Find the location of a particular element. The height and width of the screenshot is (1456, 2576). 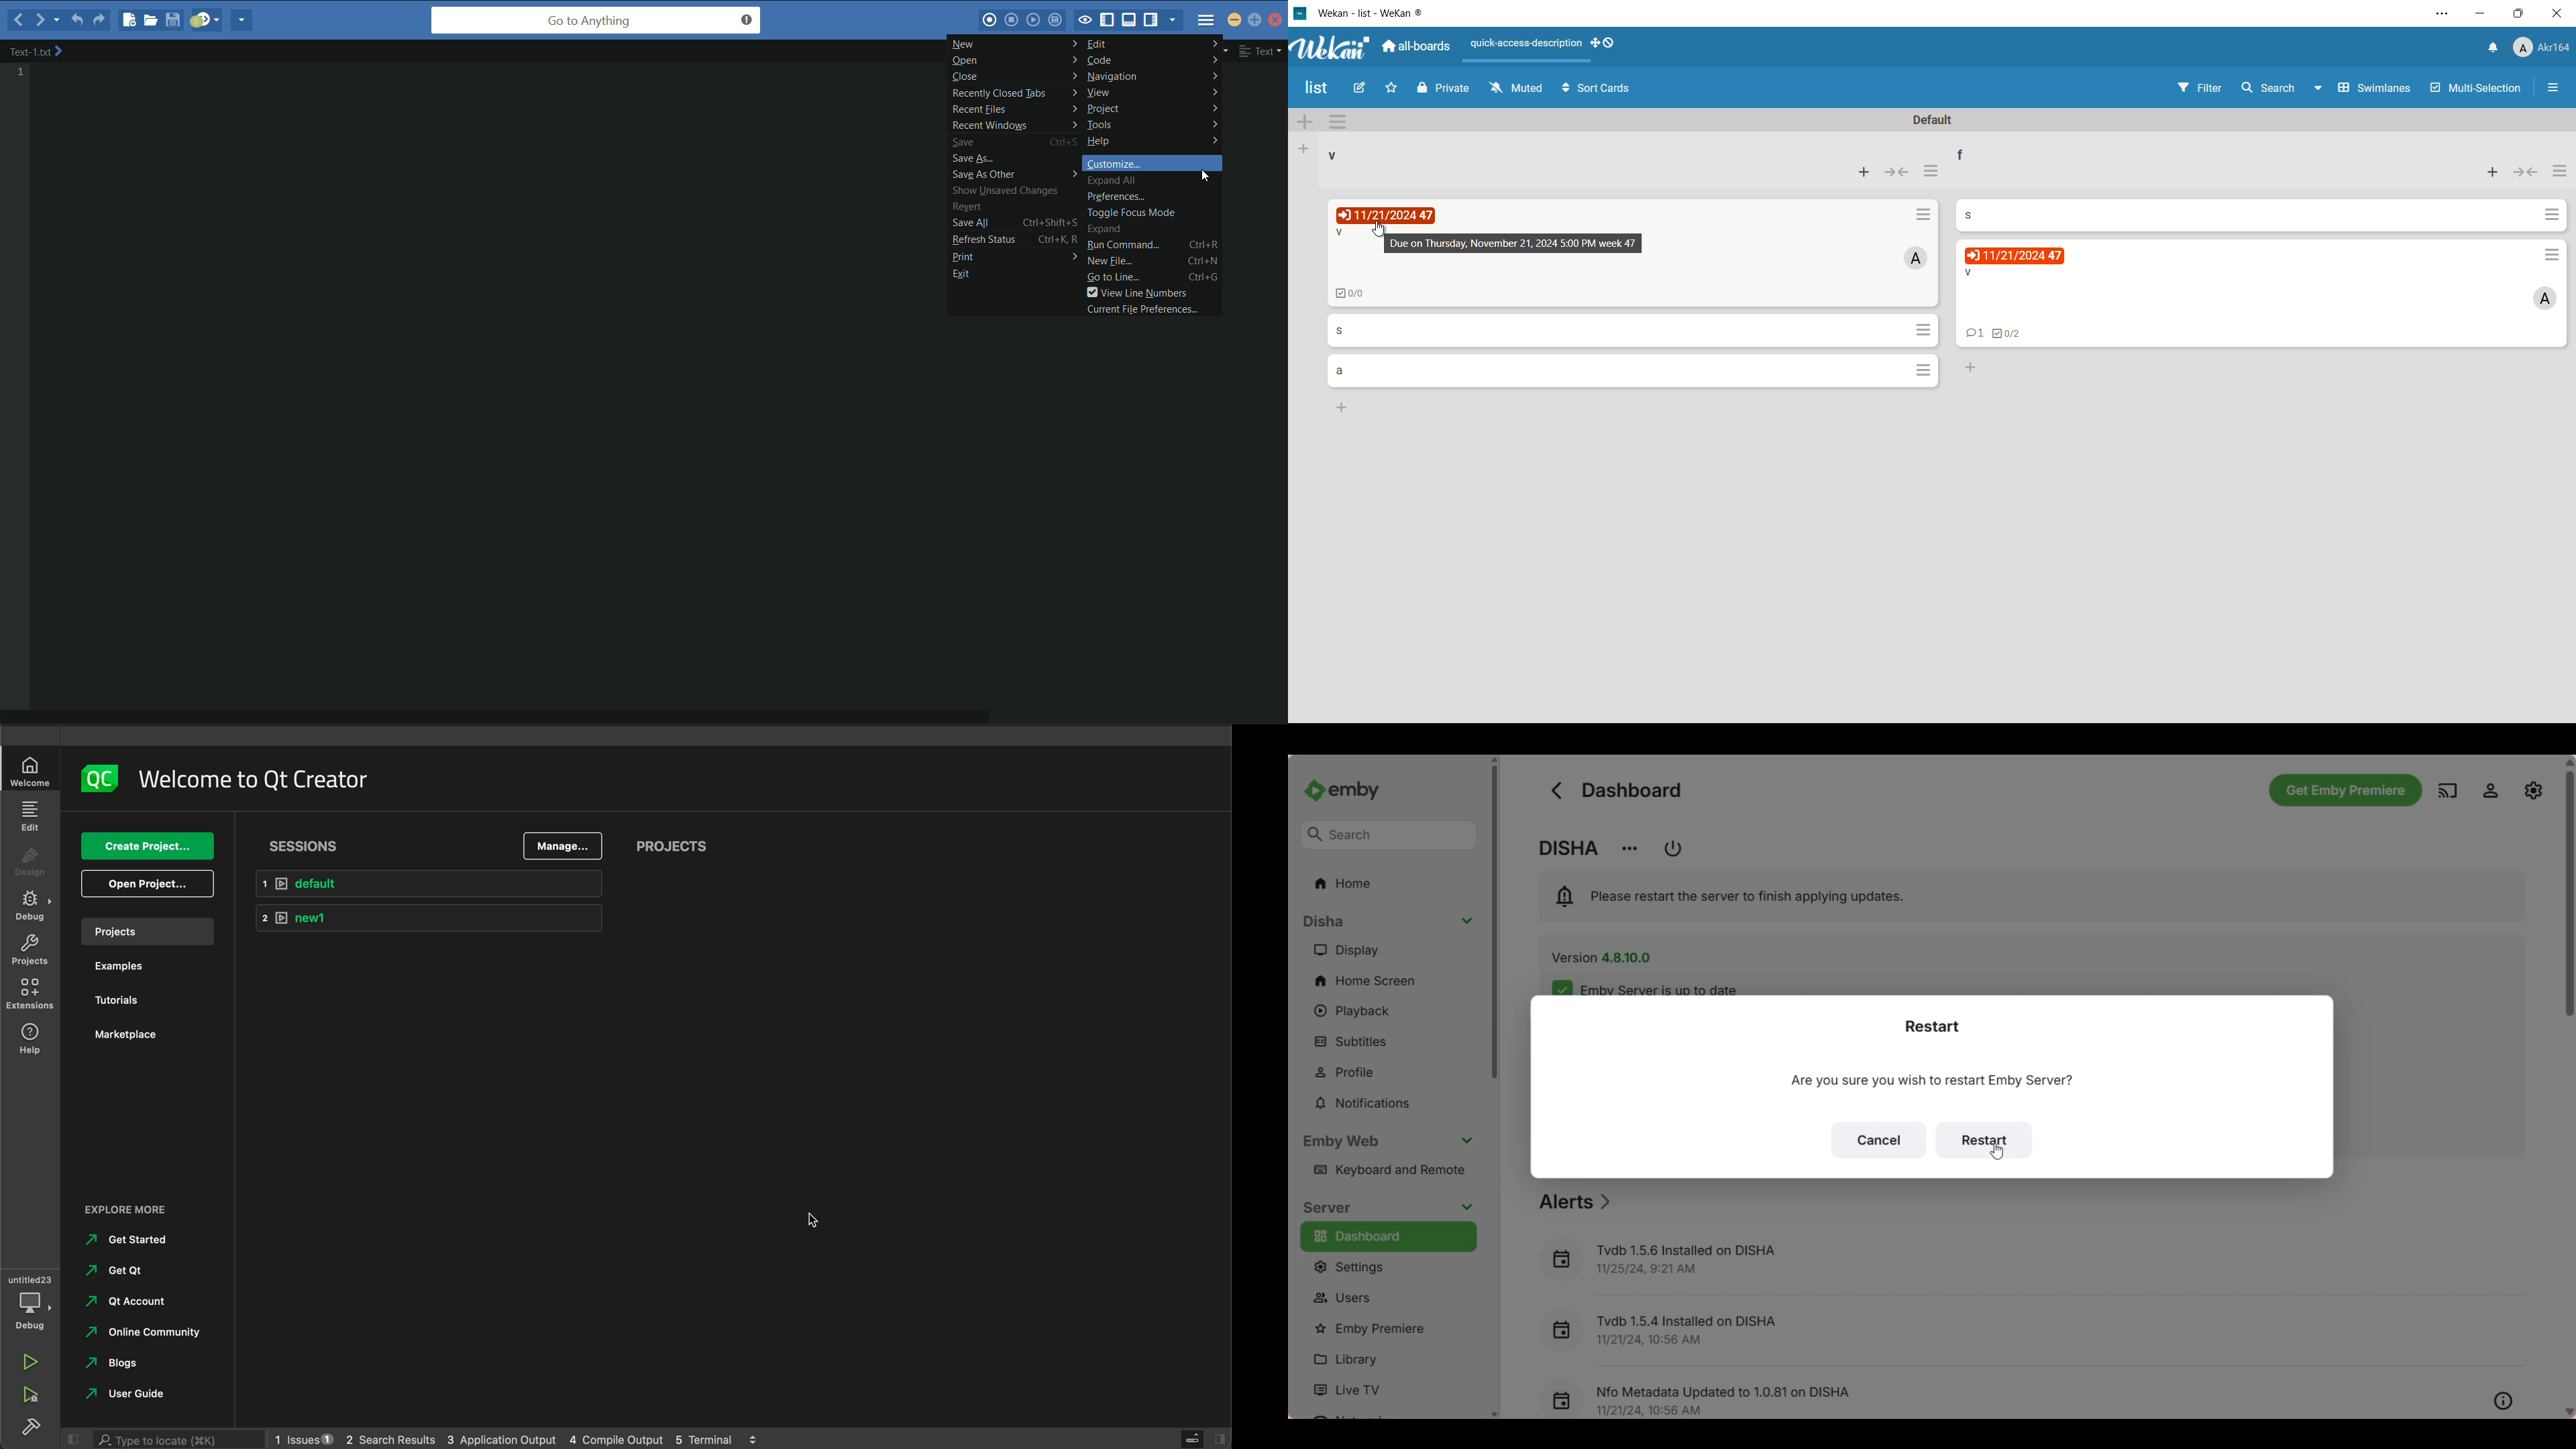

Text of current window is located at coordinates (1932, 1081).